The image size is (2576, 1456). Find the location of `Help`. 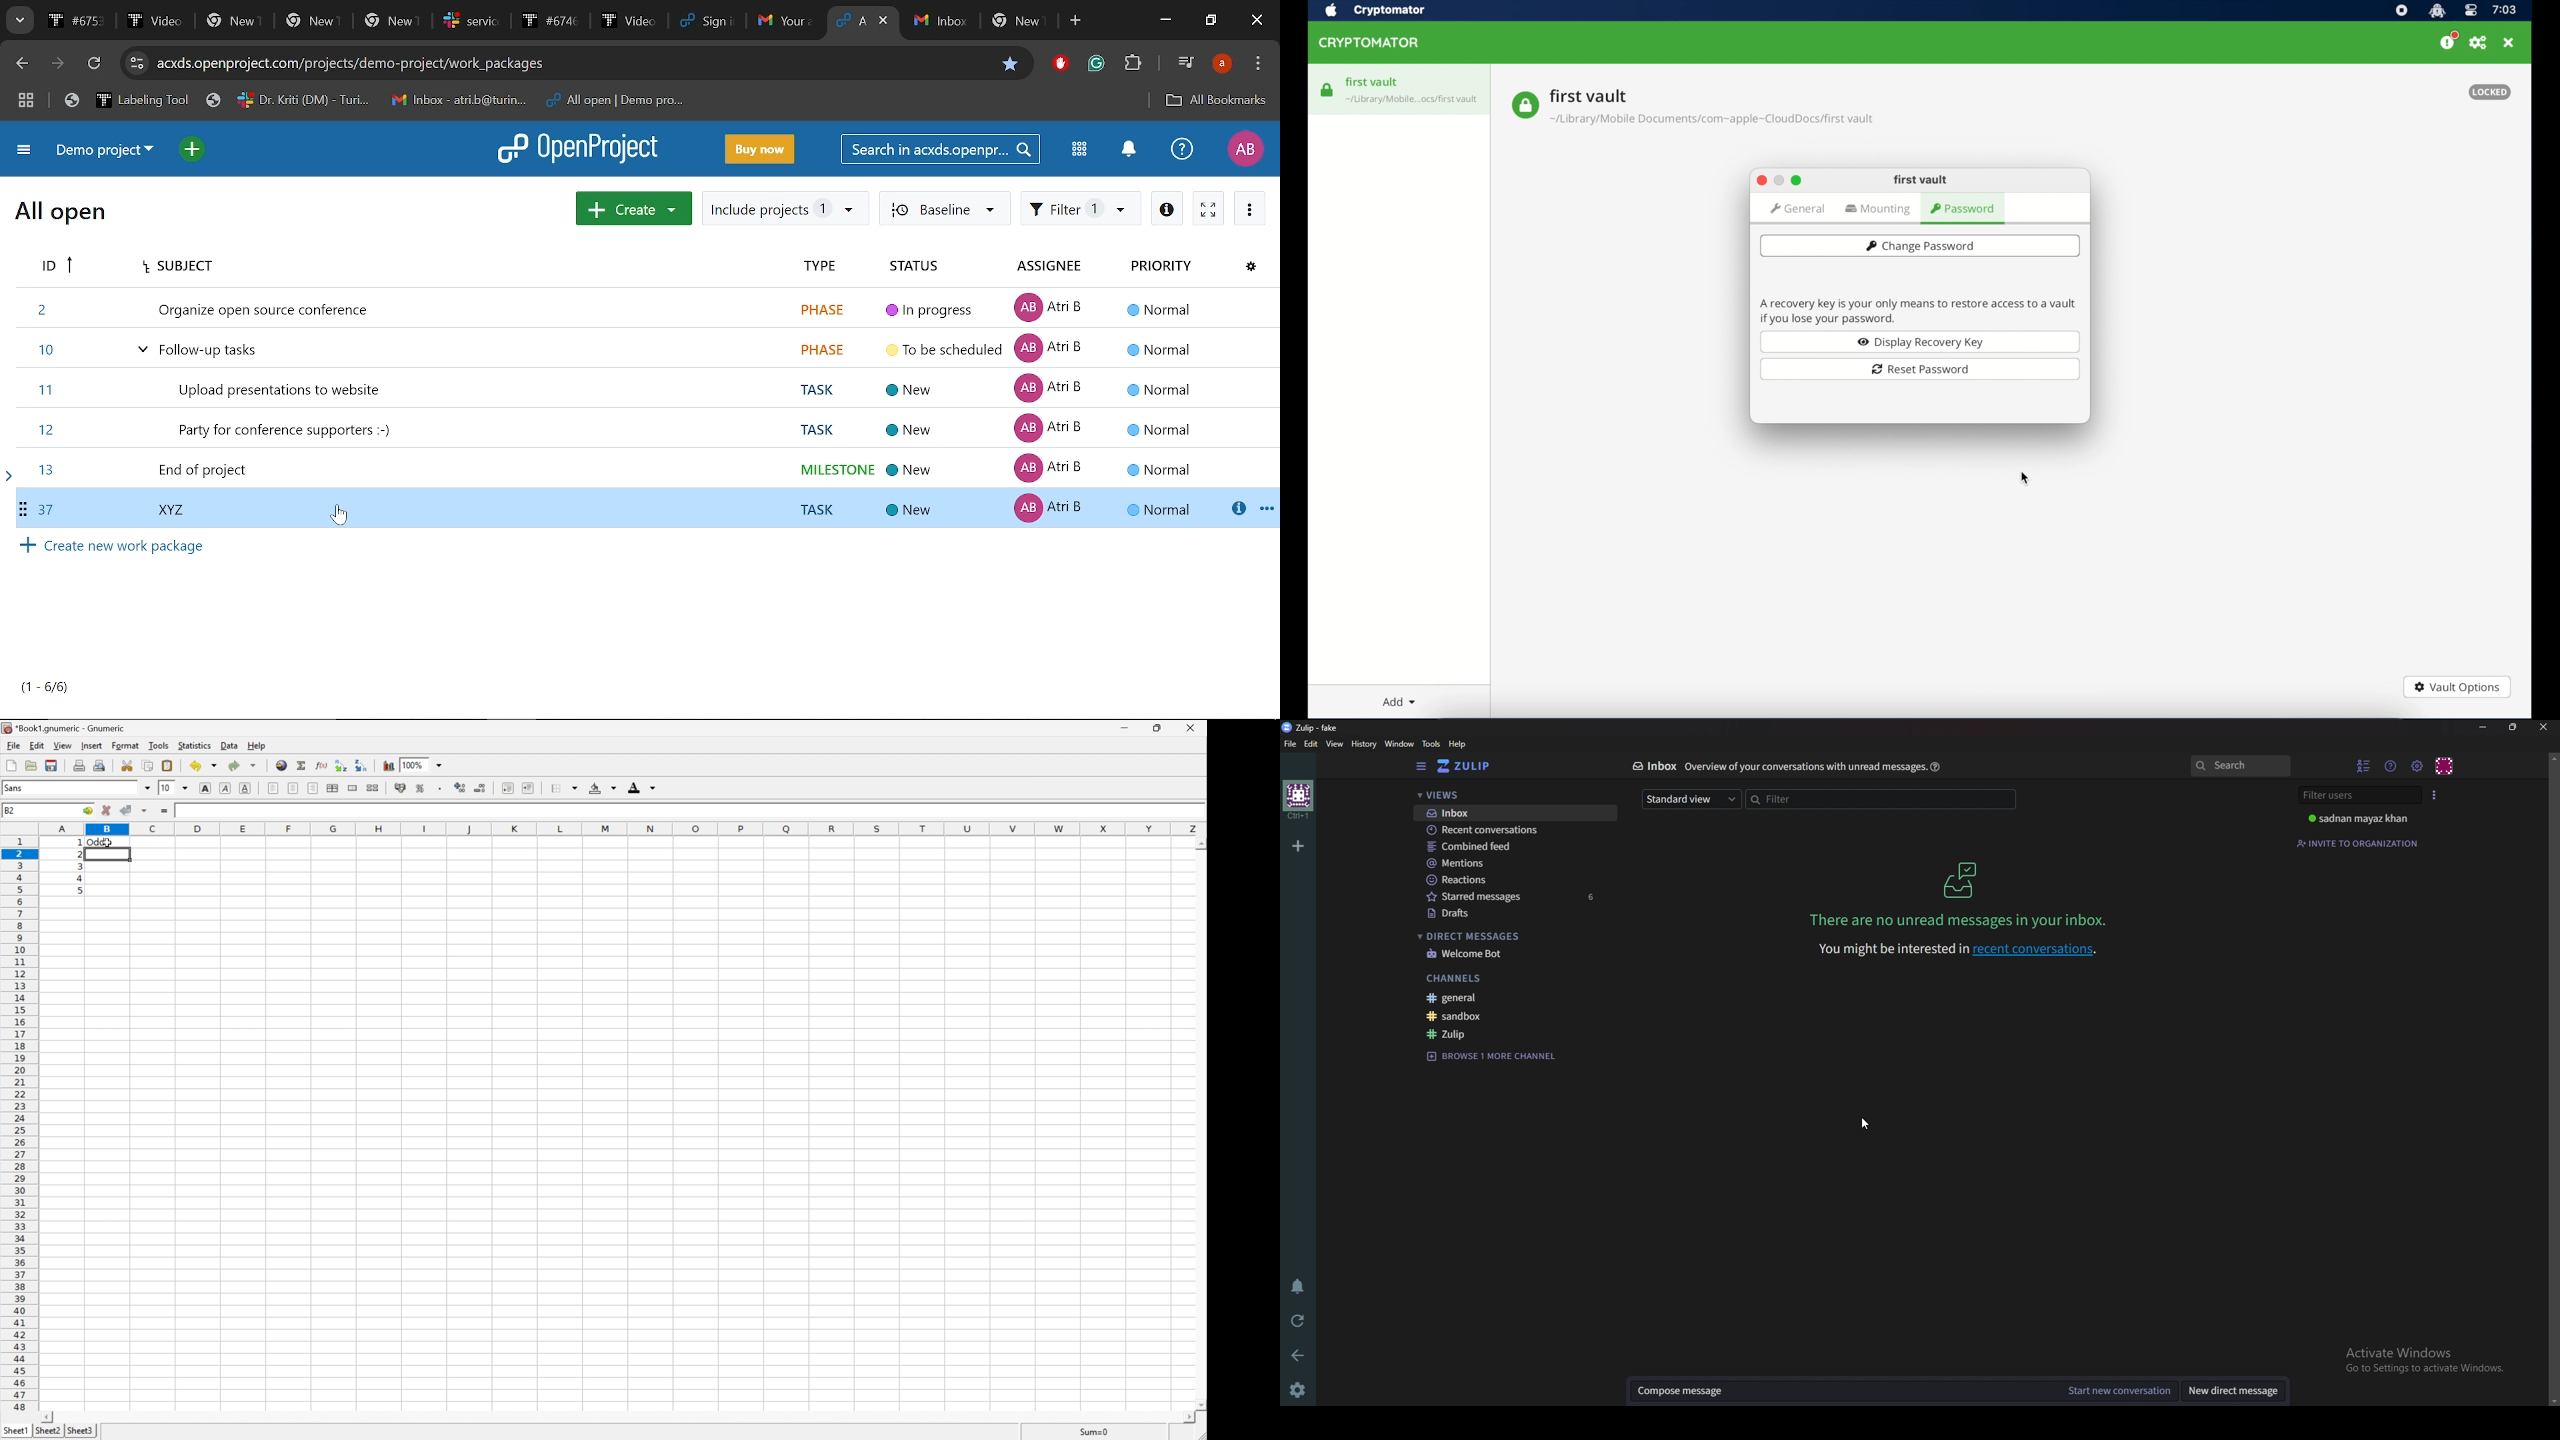

Help is located at coordinates (1182, 148).